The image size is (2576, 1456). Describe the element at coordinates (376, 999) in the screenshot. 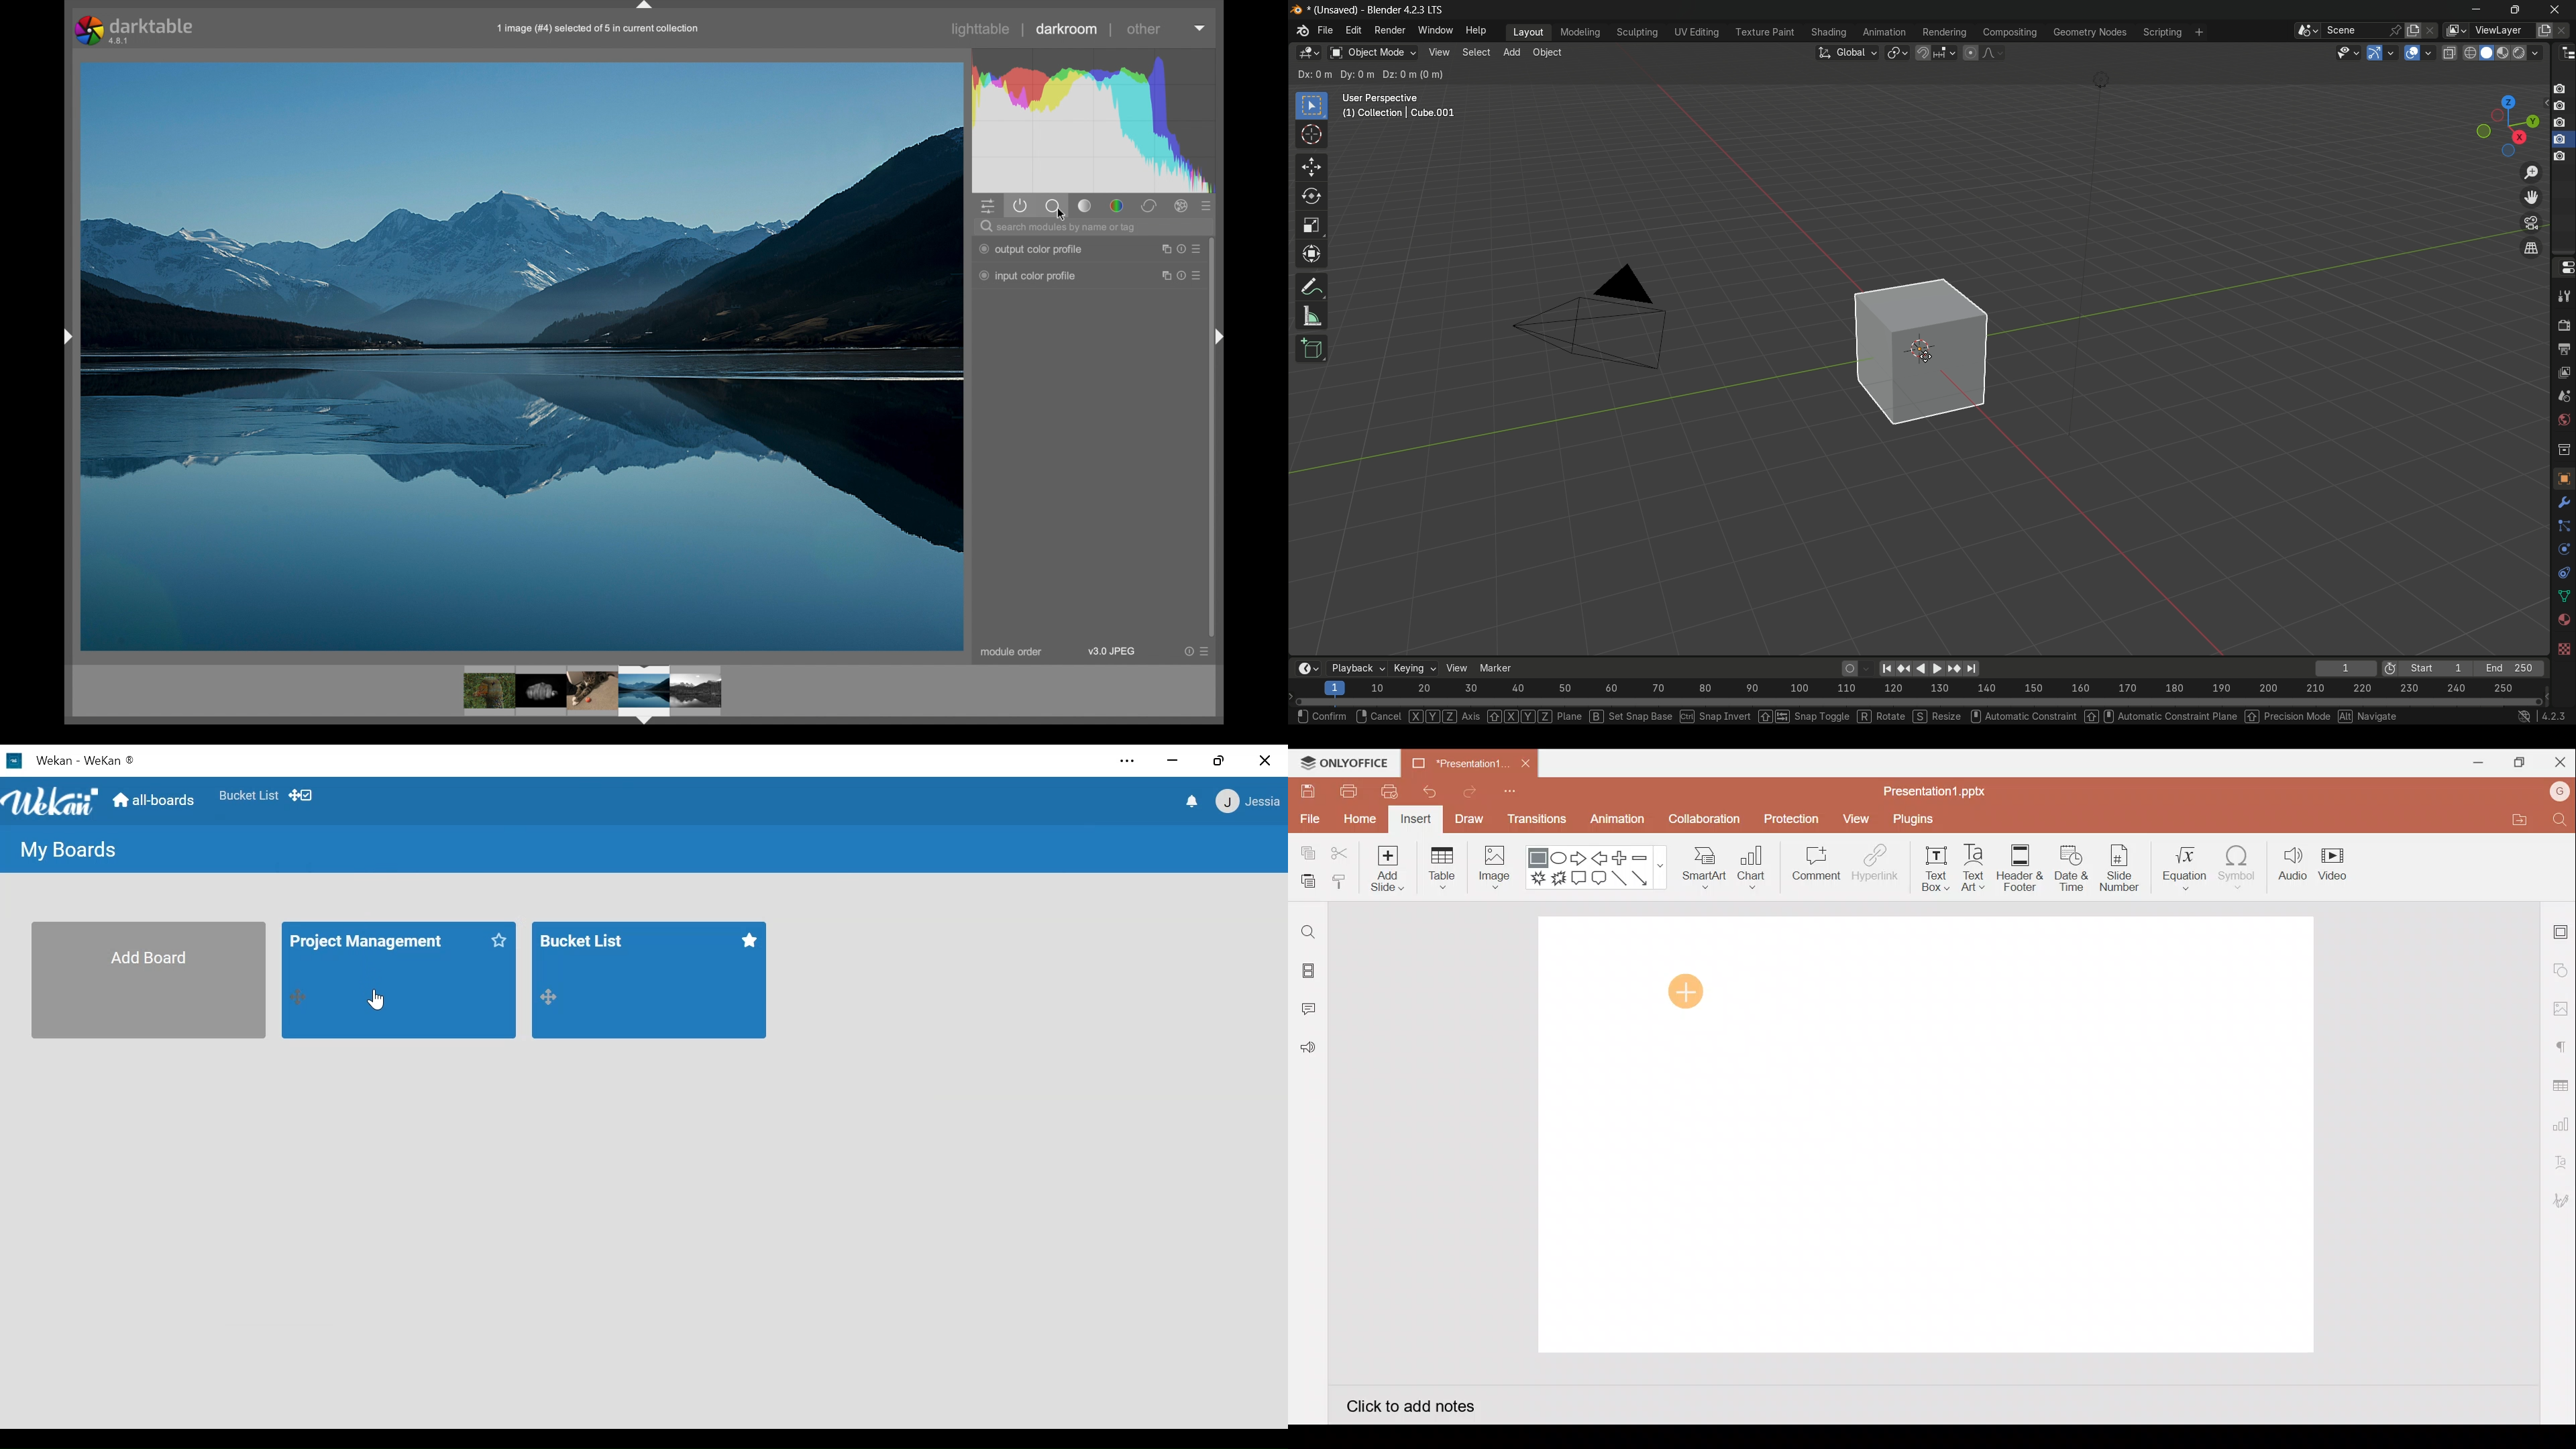

I see `Cursor` at that location.